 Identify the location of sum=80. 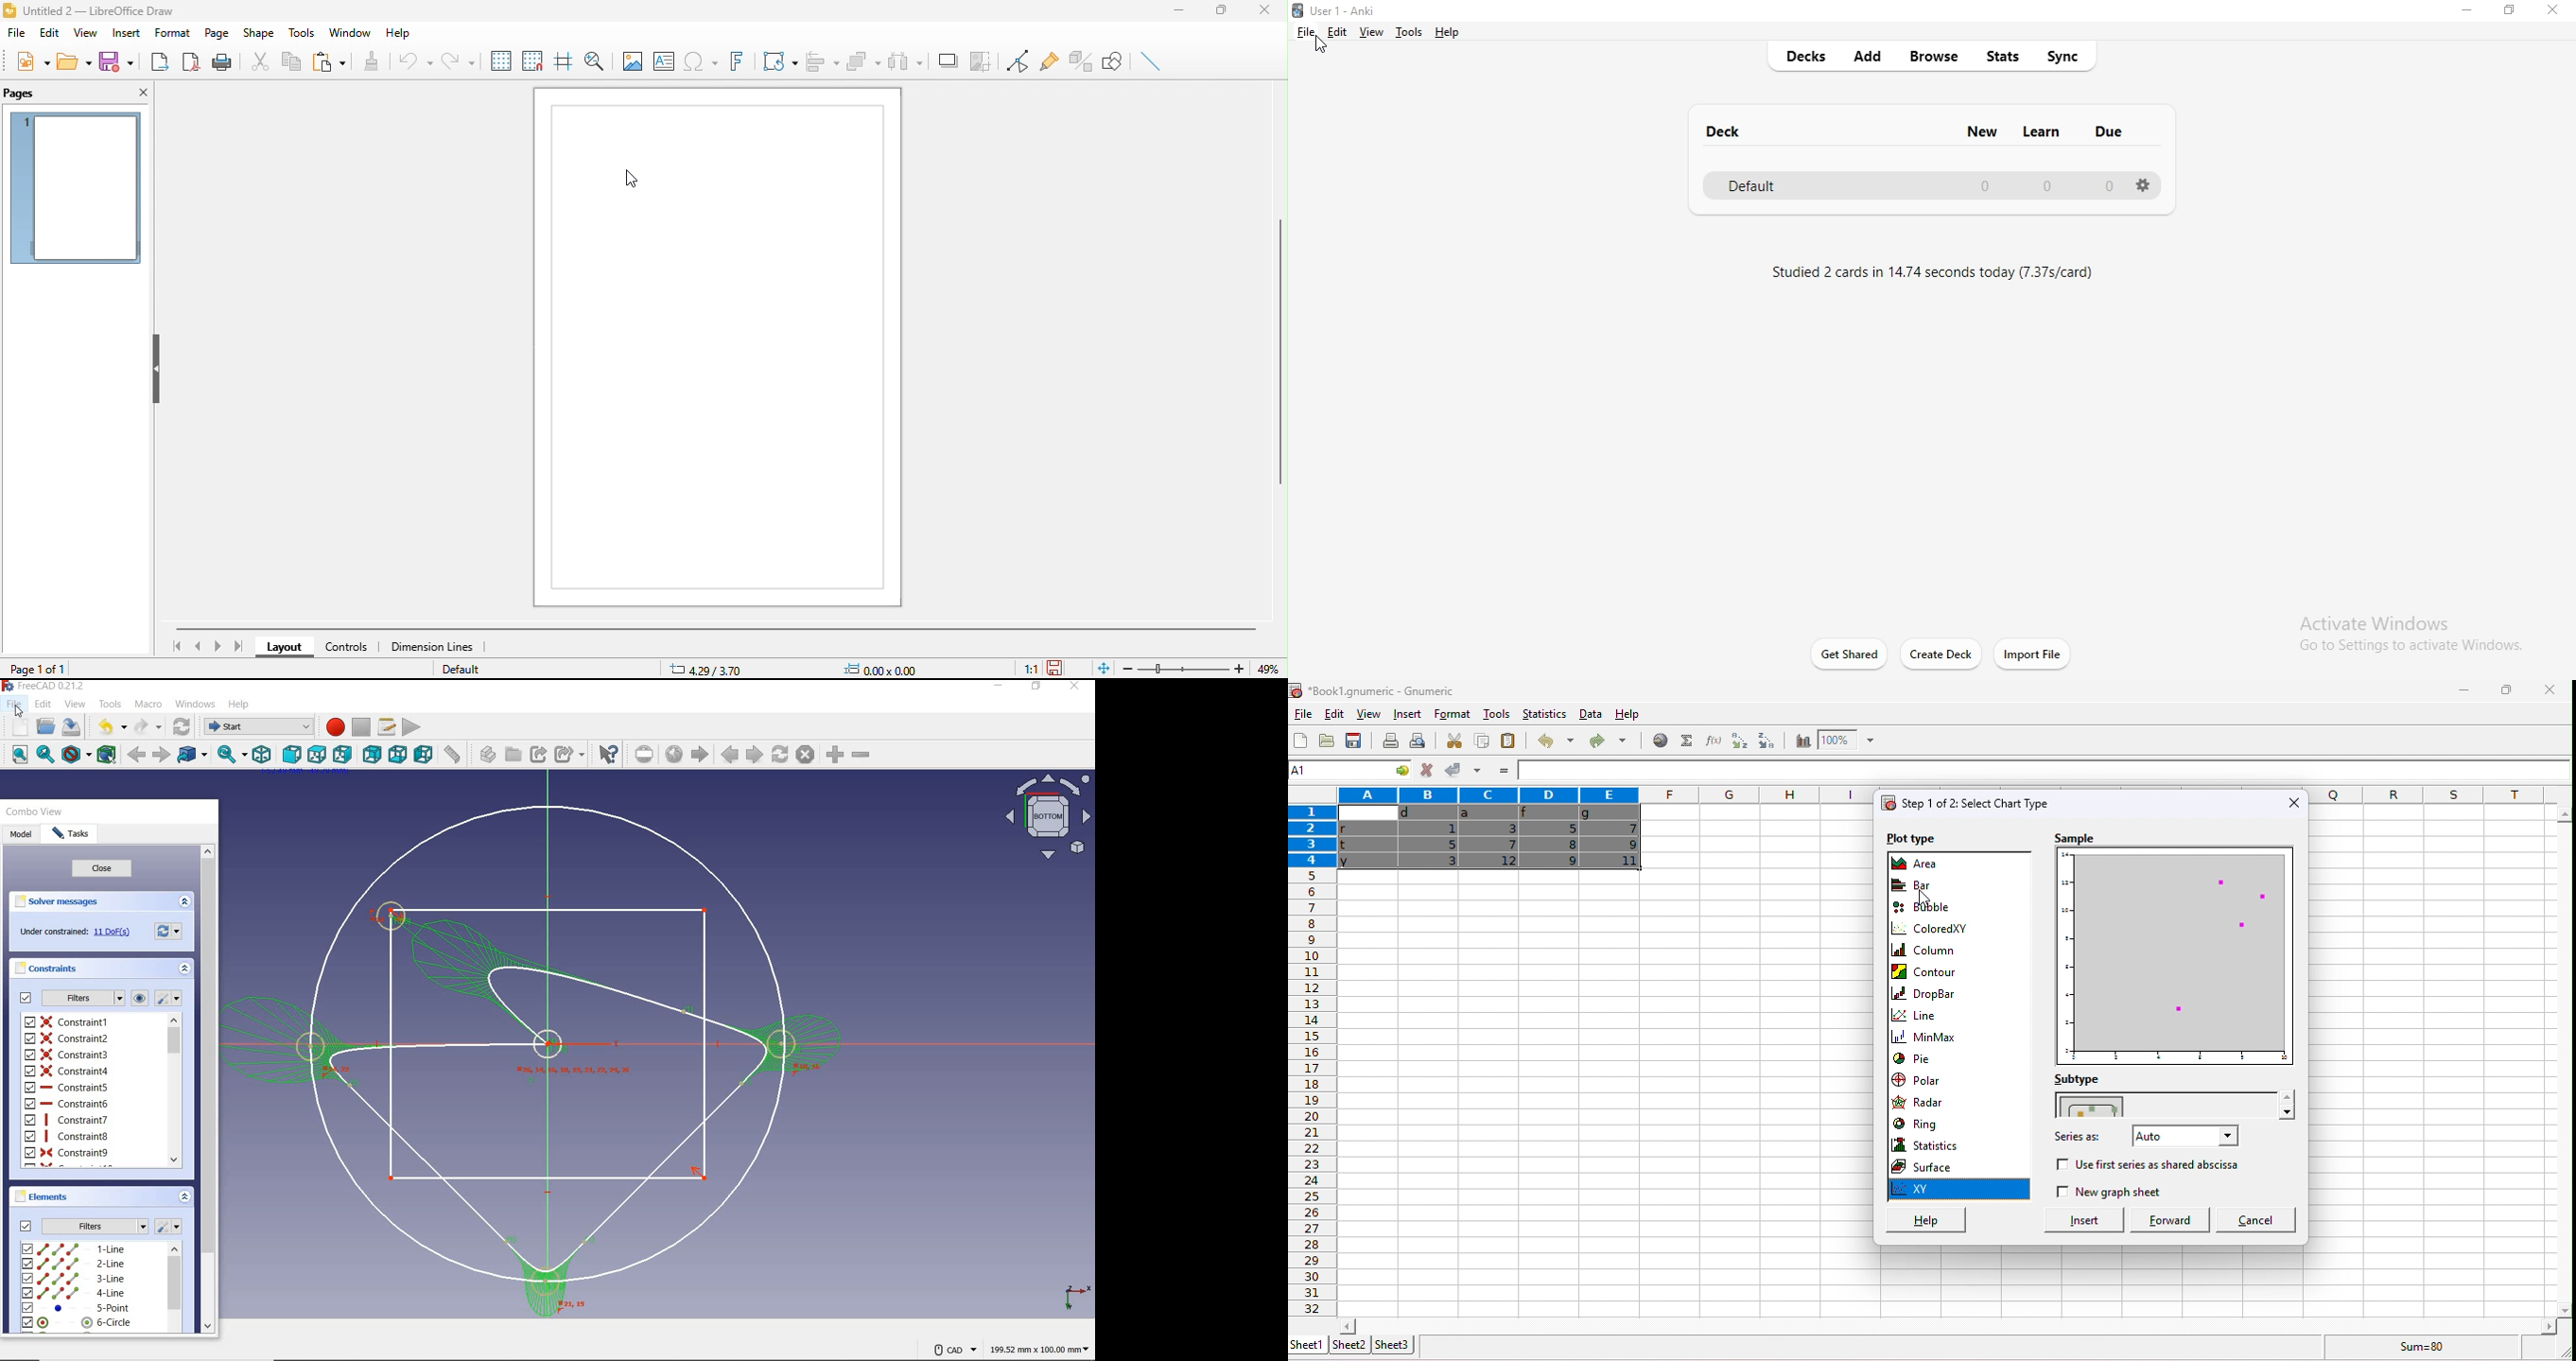
(2420, 1350).